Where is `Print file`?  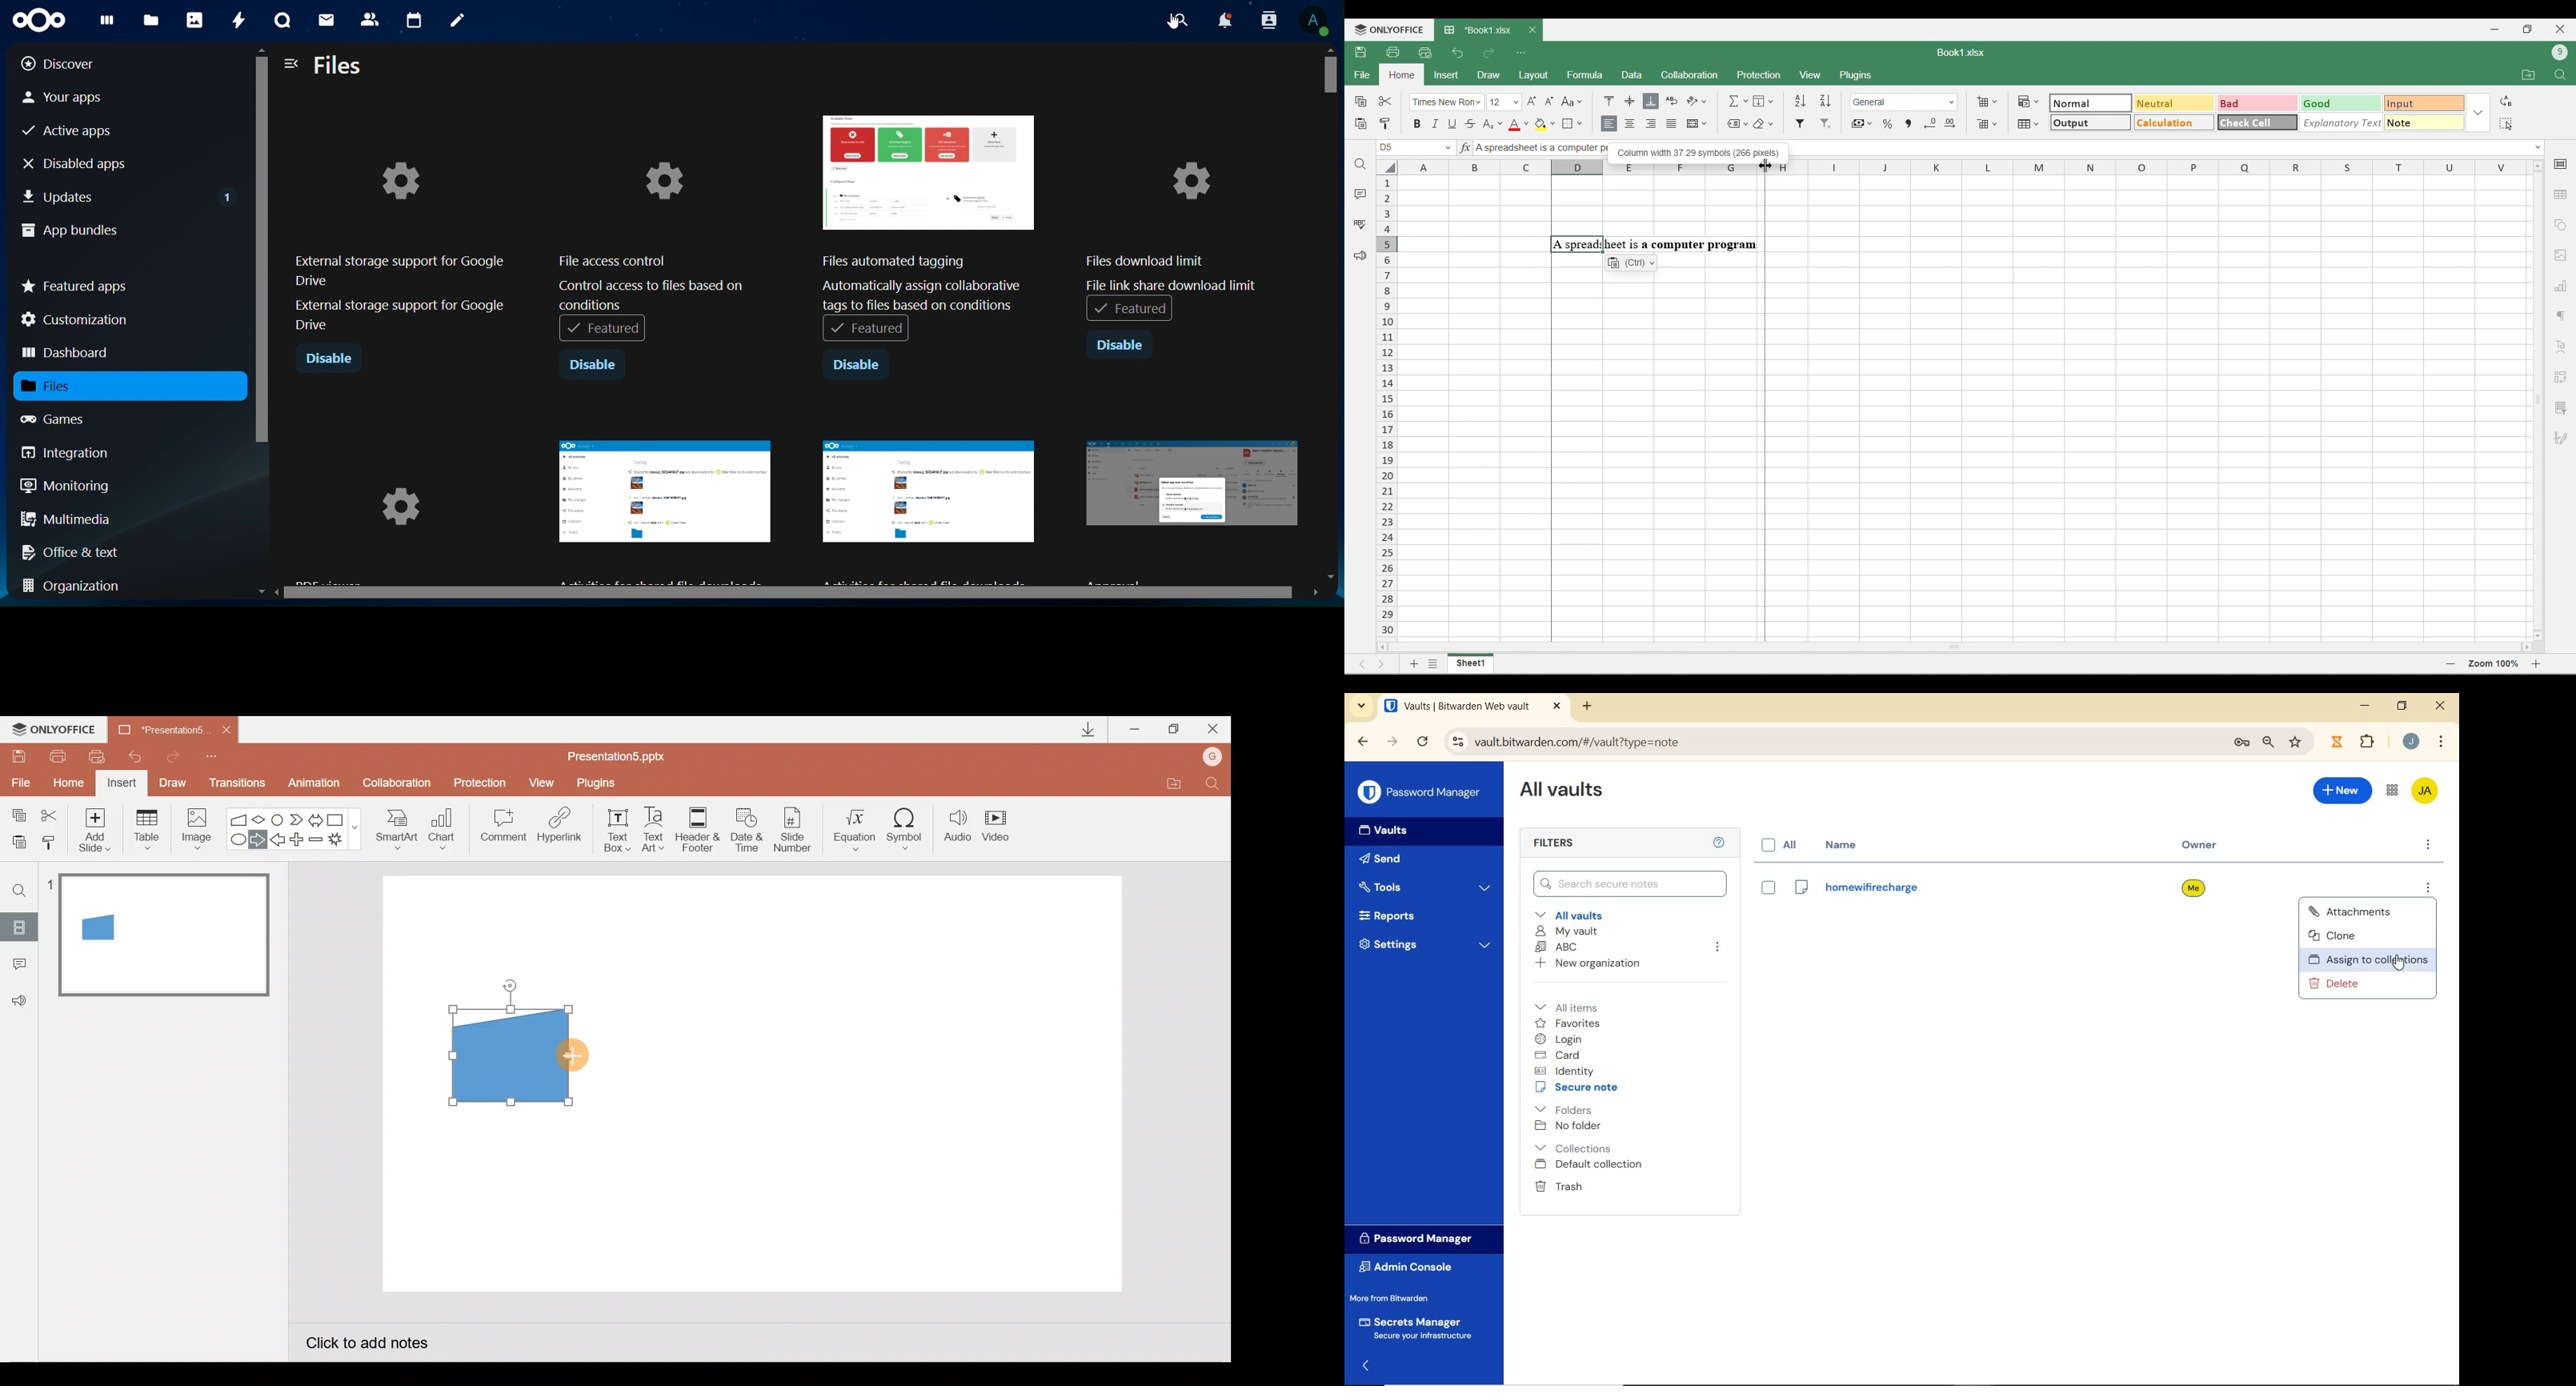 Print file is located at coordinates (55, 755).